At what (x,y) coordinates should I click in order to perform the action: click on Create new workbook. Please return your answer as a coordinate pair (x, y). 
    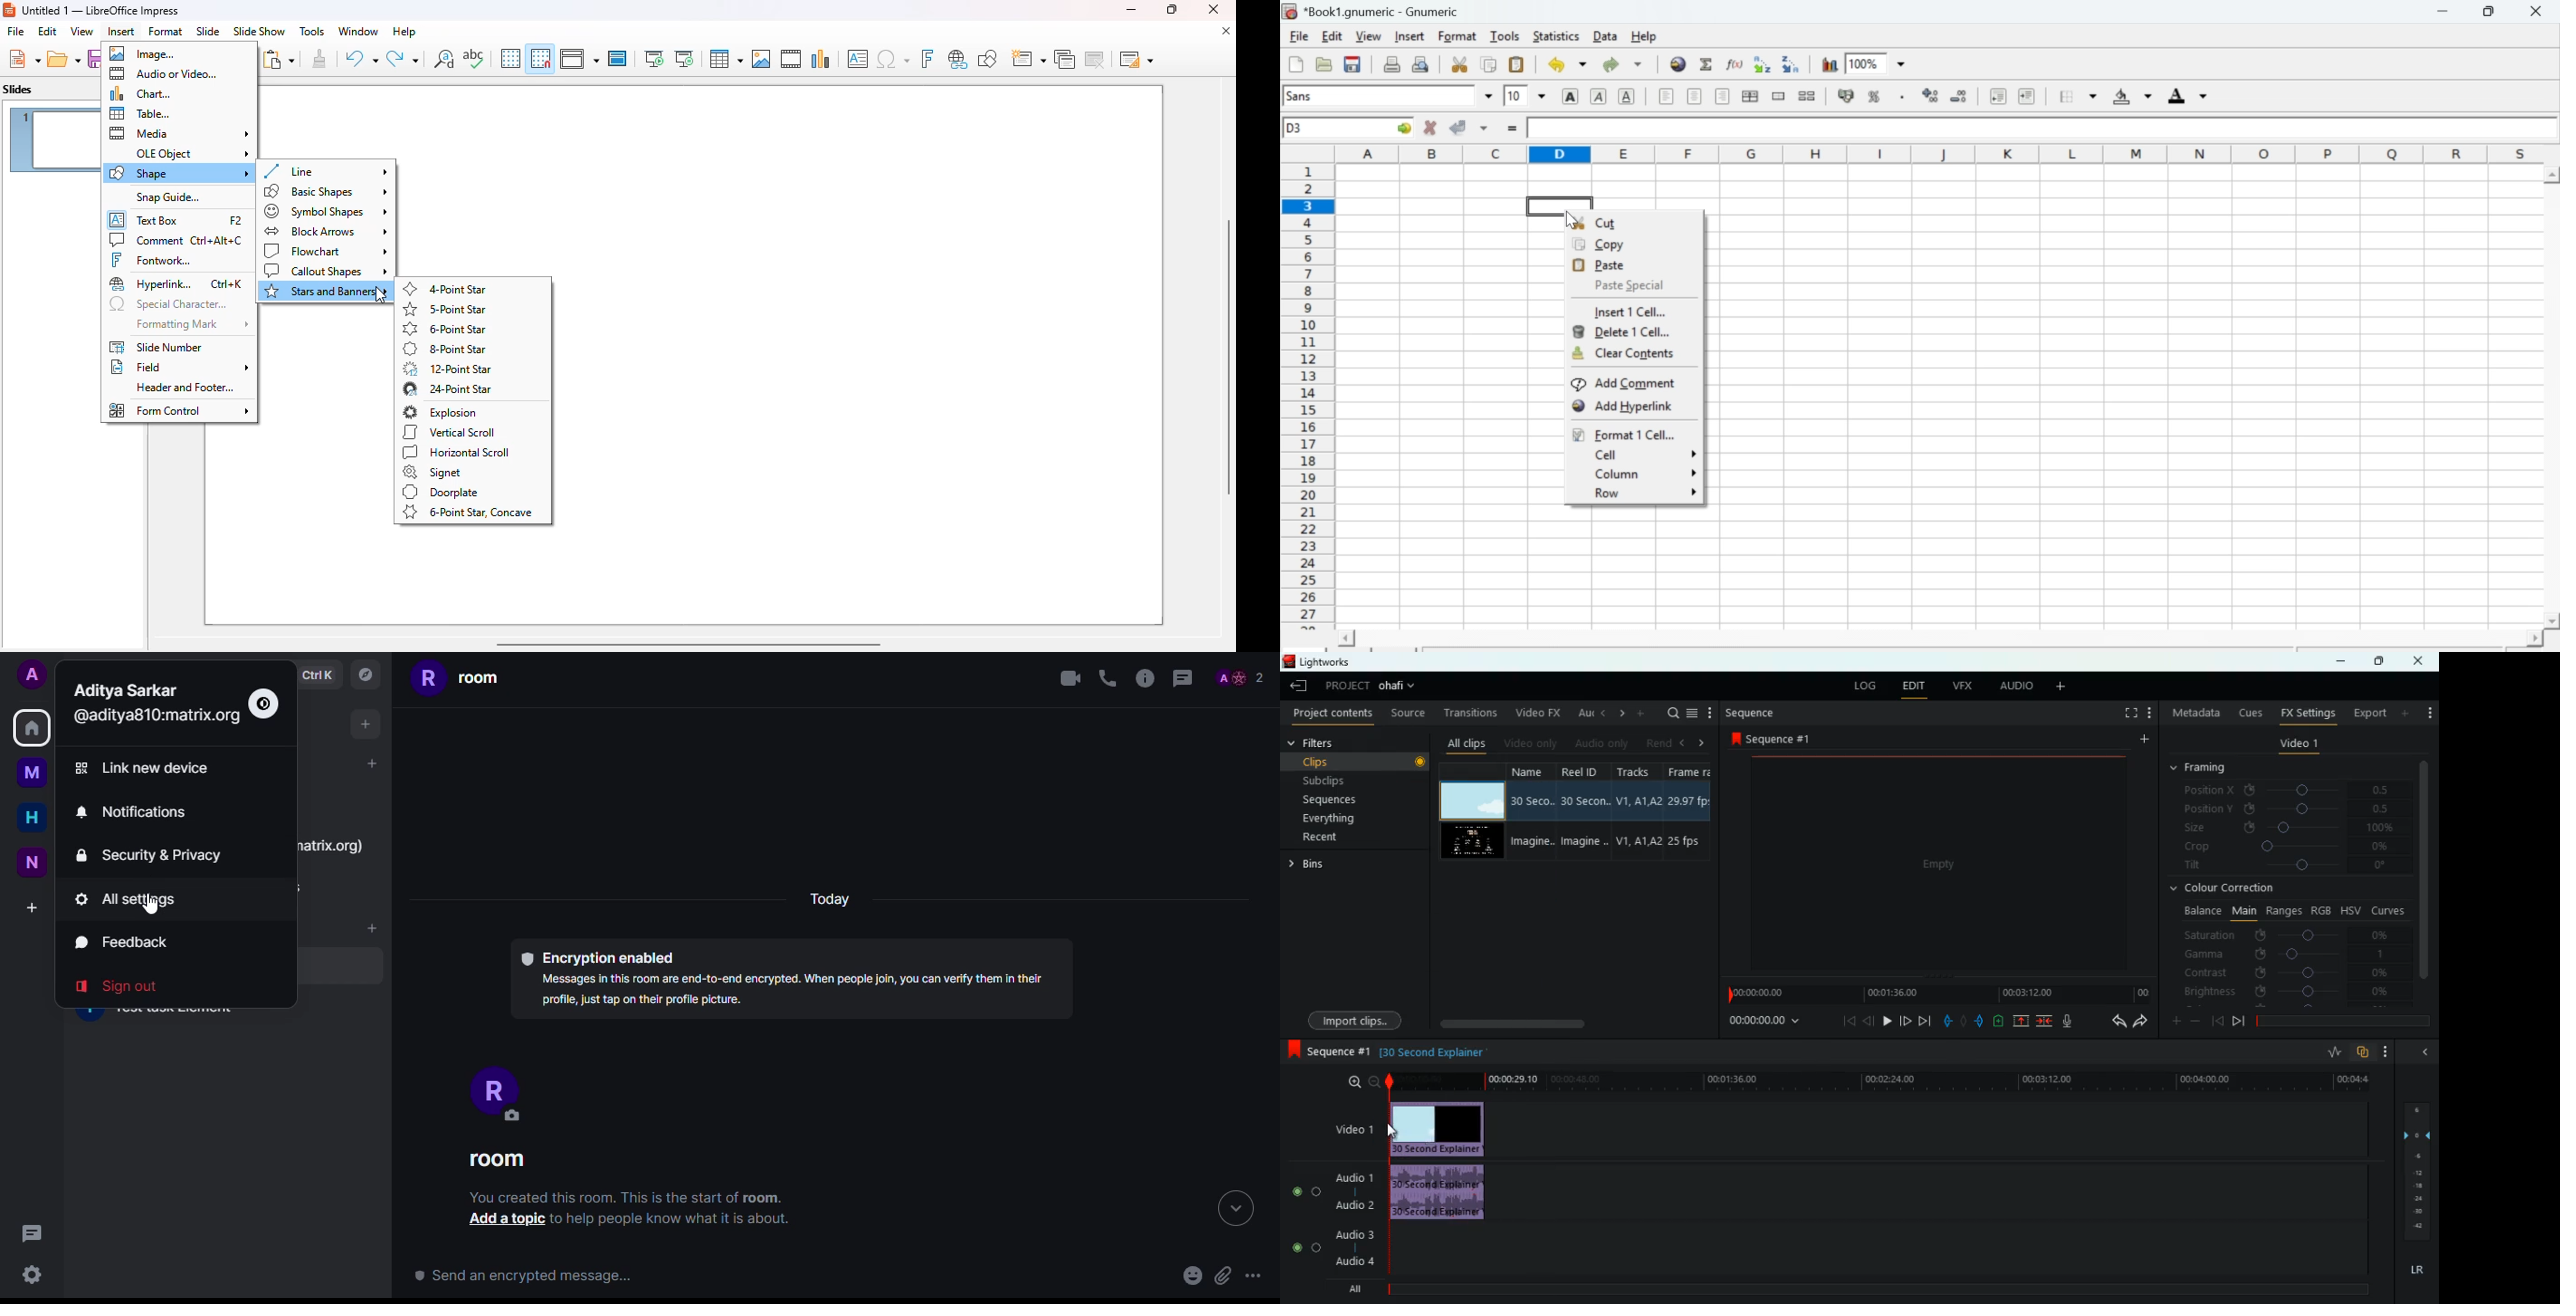
    Looking at the image, I should click on (1293, 65).